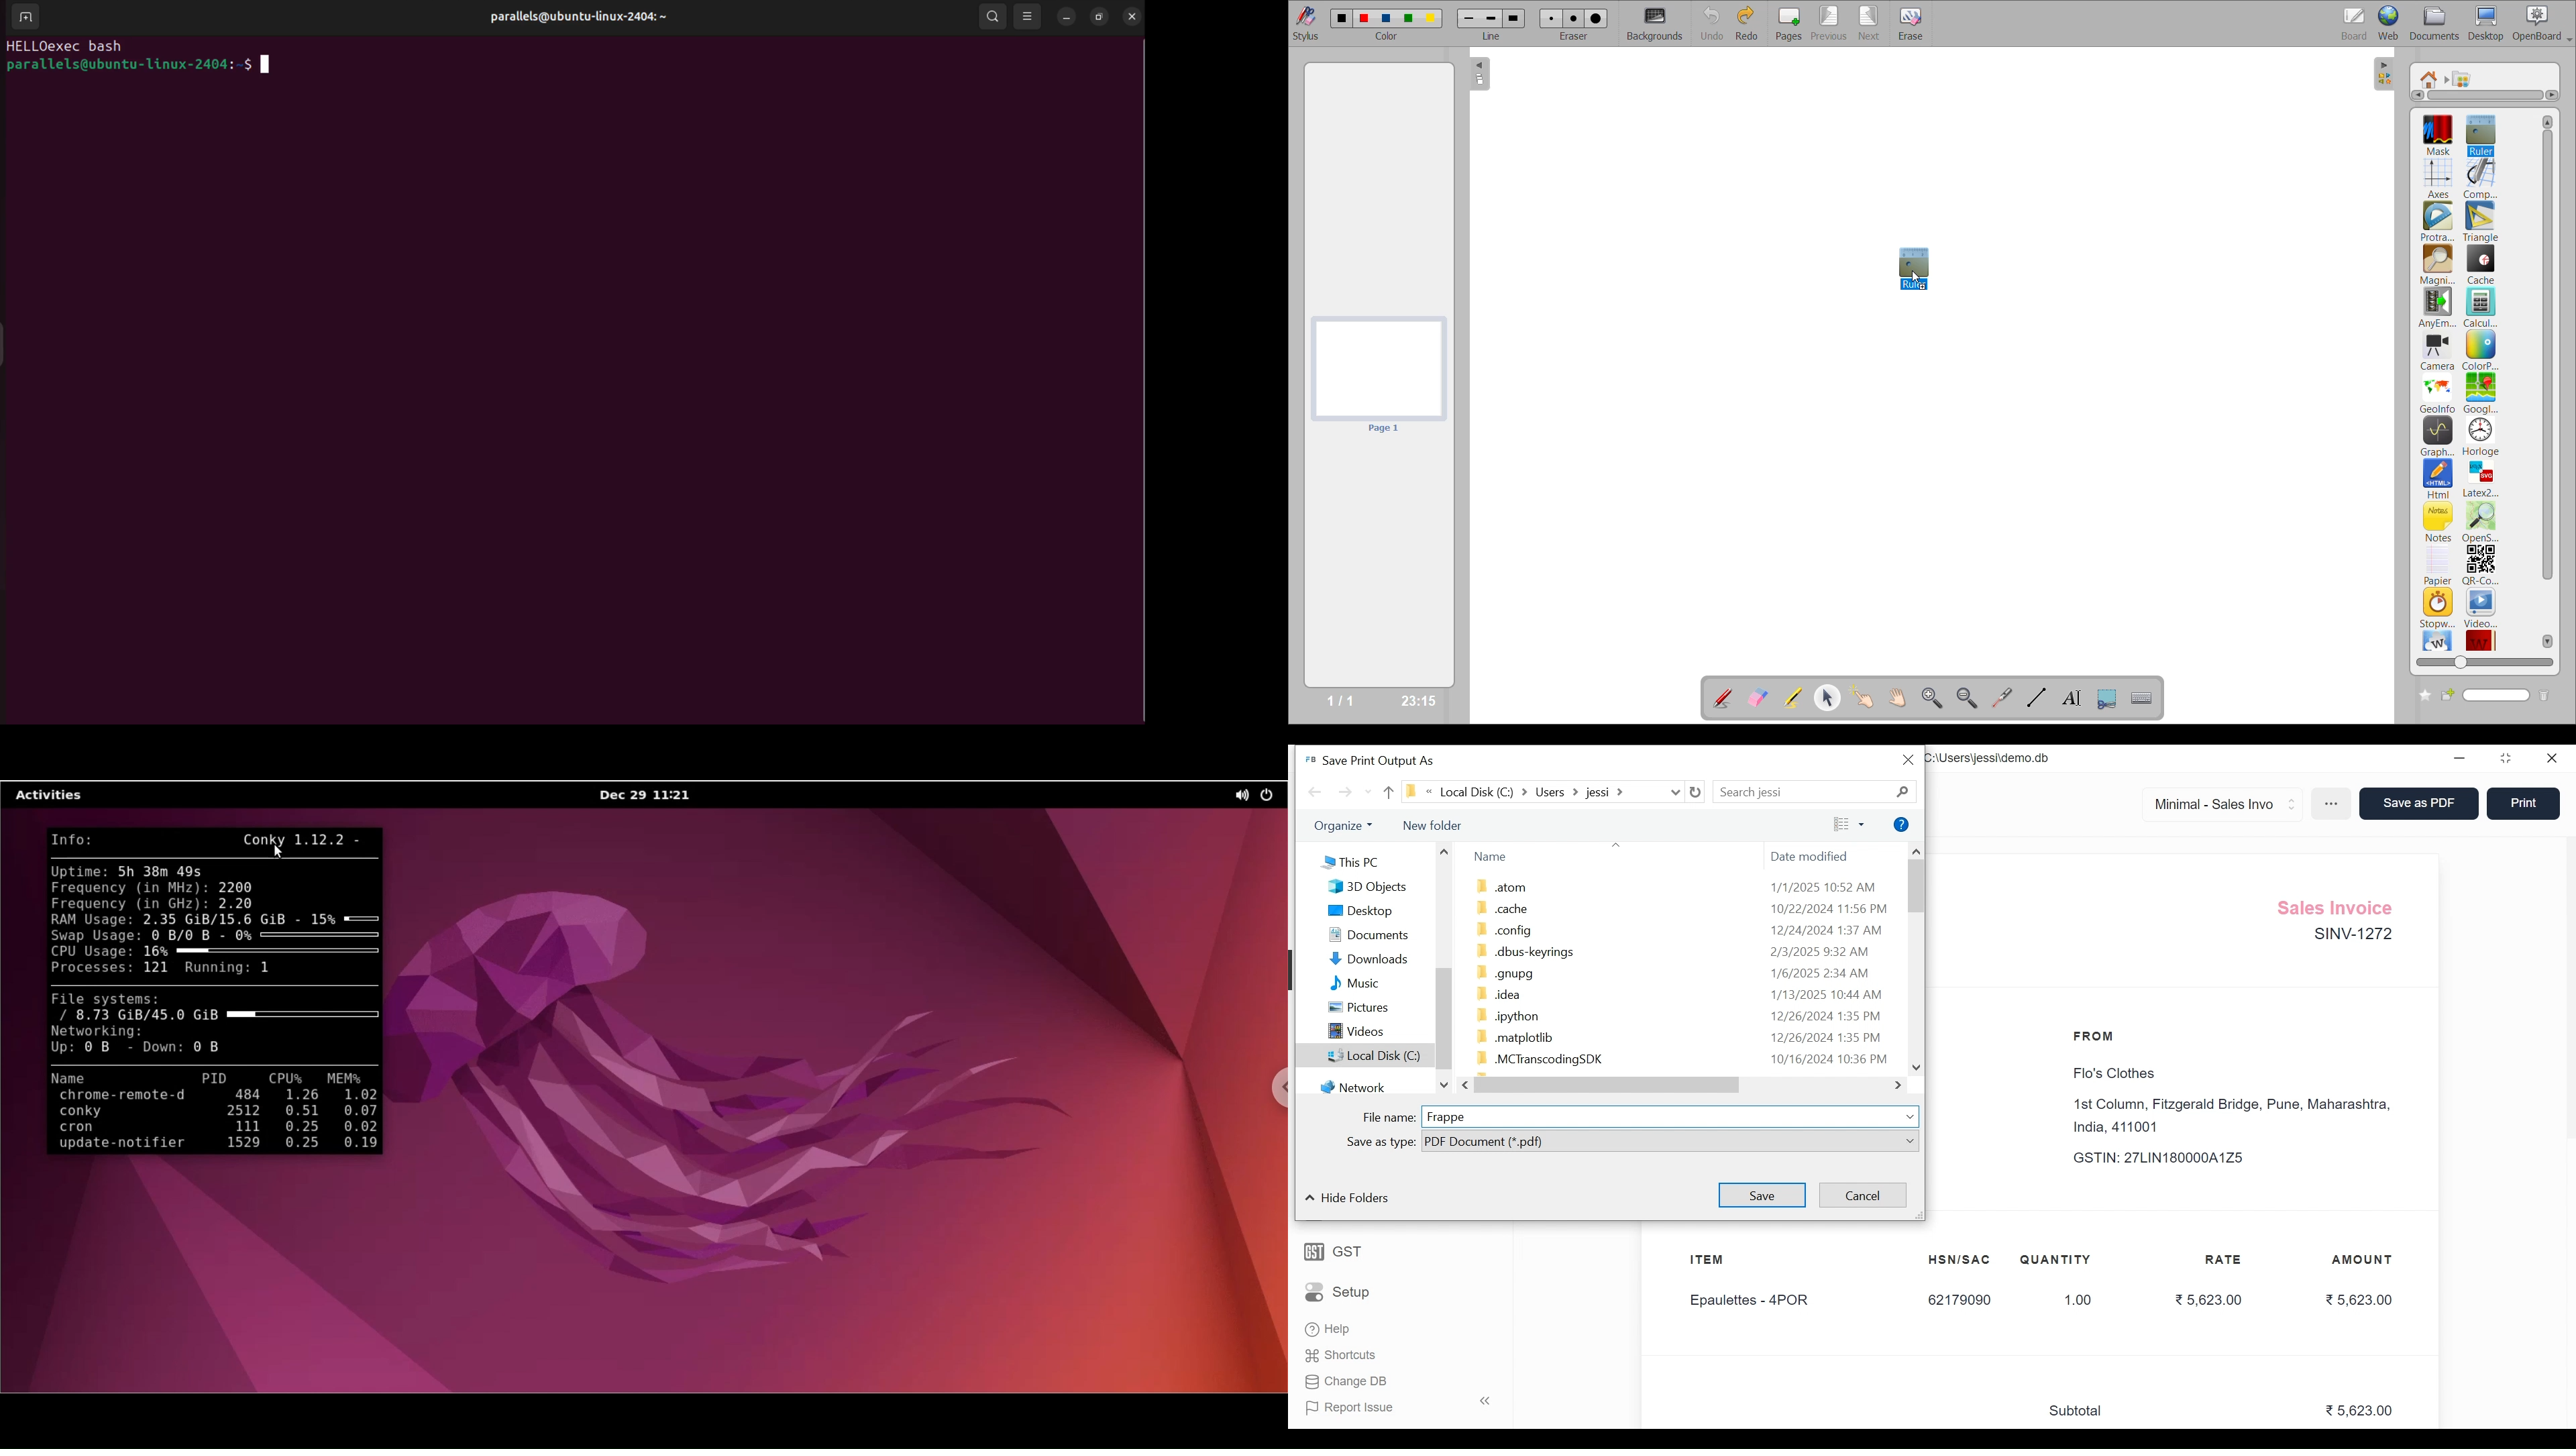 This screenshot has width=2576, height=1456. What do you see at coordinates (2416, 804) in the screenshot?
I see `Save as PDF` at bounding box center [2416, 804].